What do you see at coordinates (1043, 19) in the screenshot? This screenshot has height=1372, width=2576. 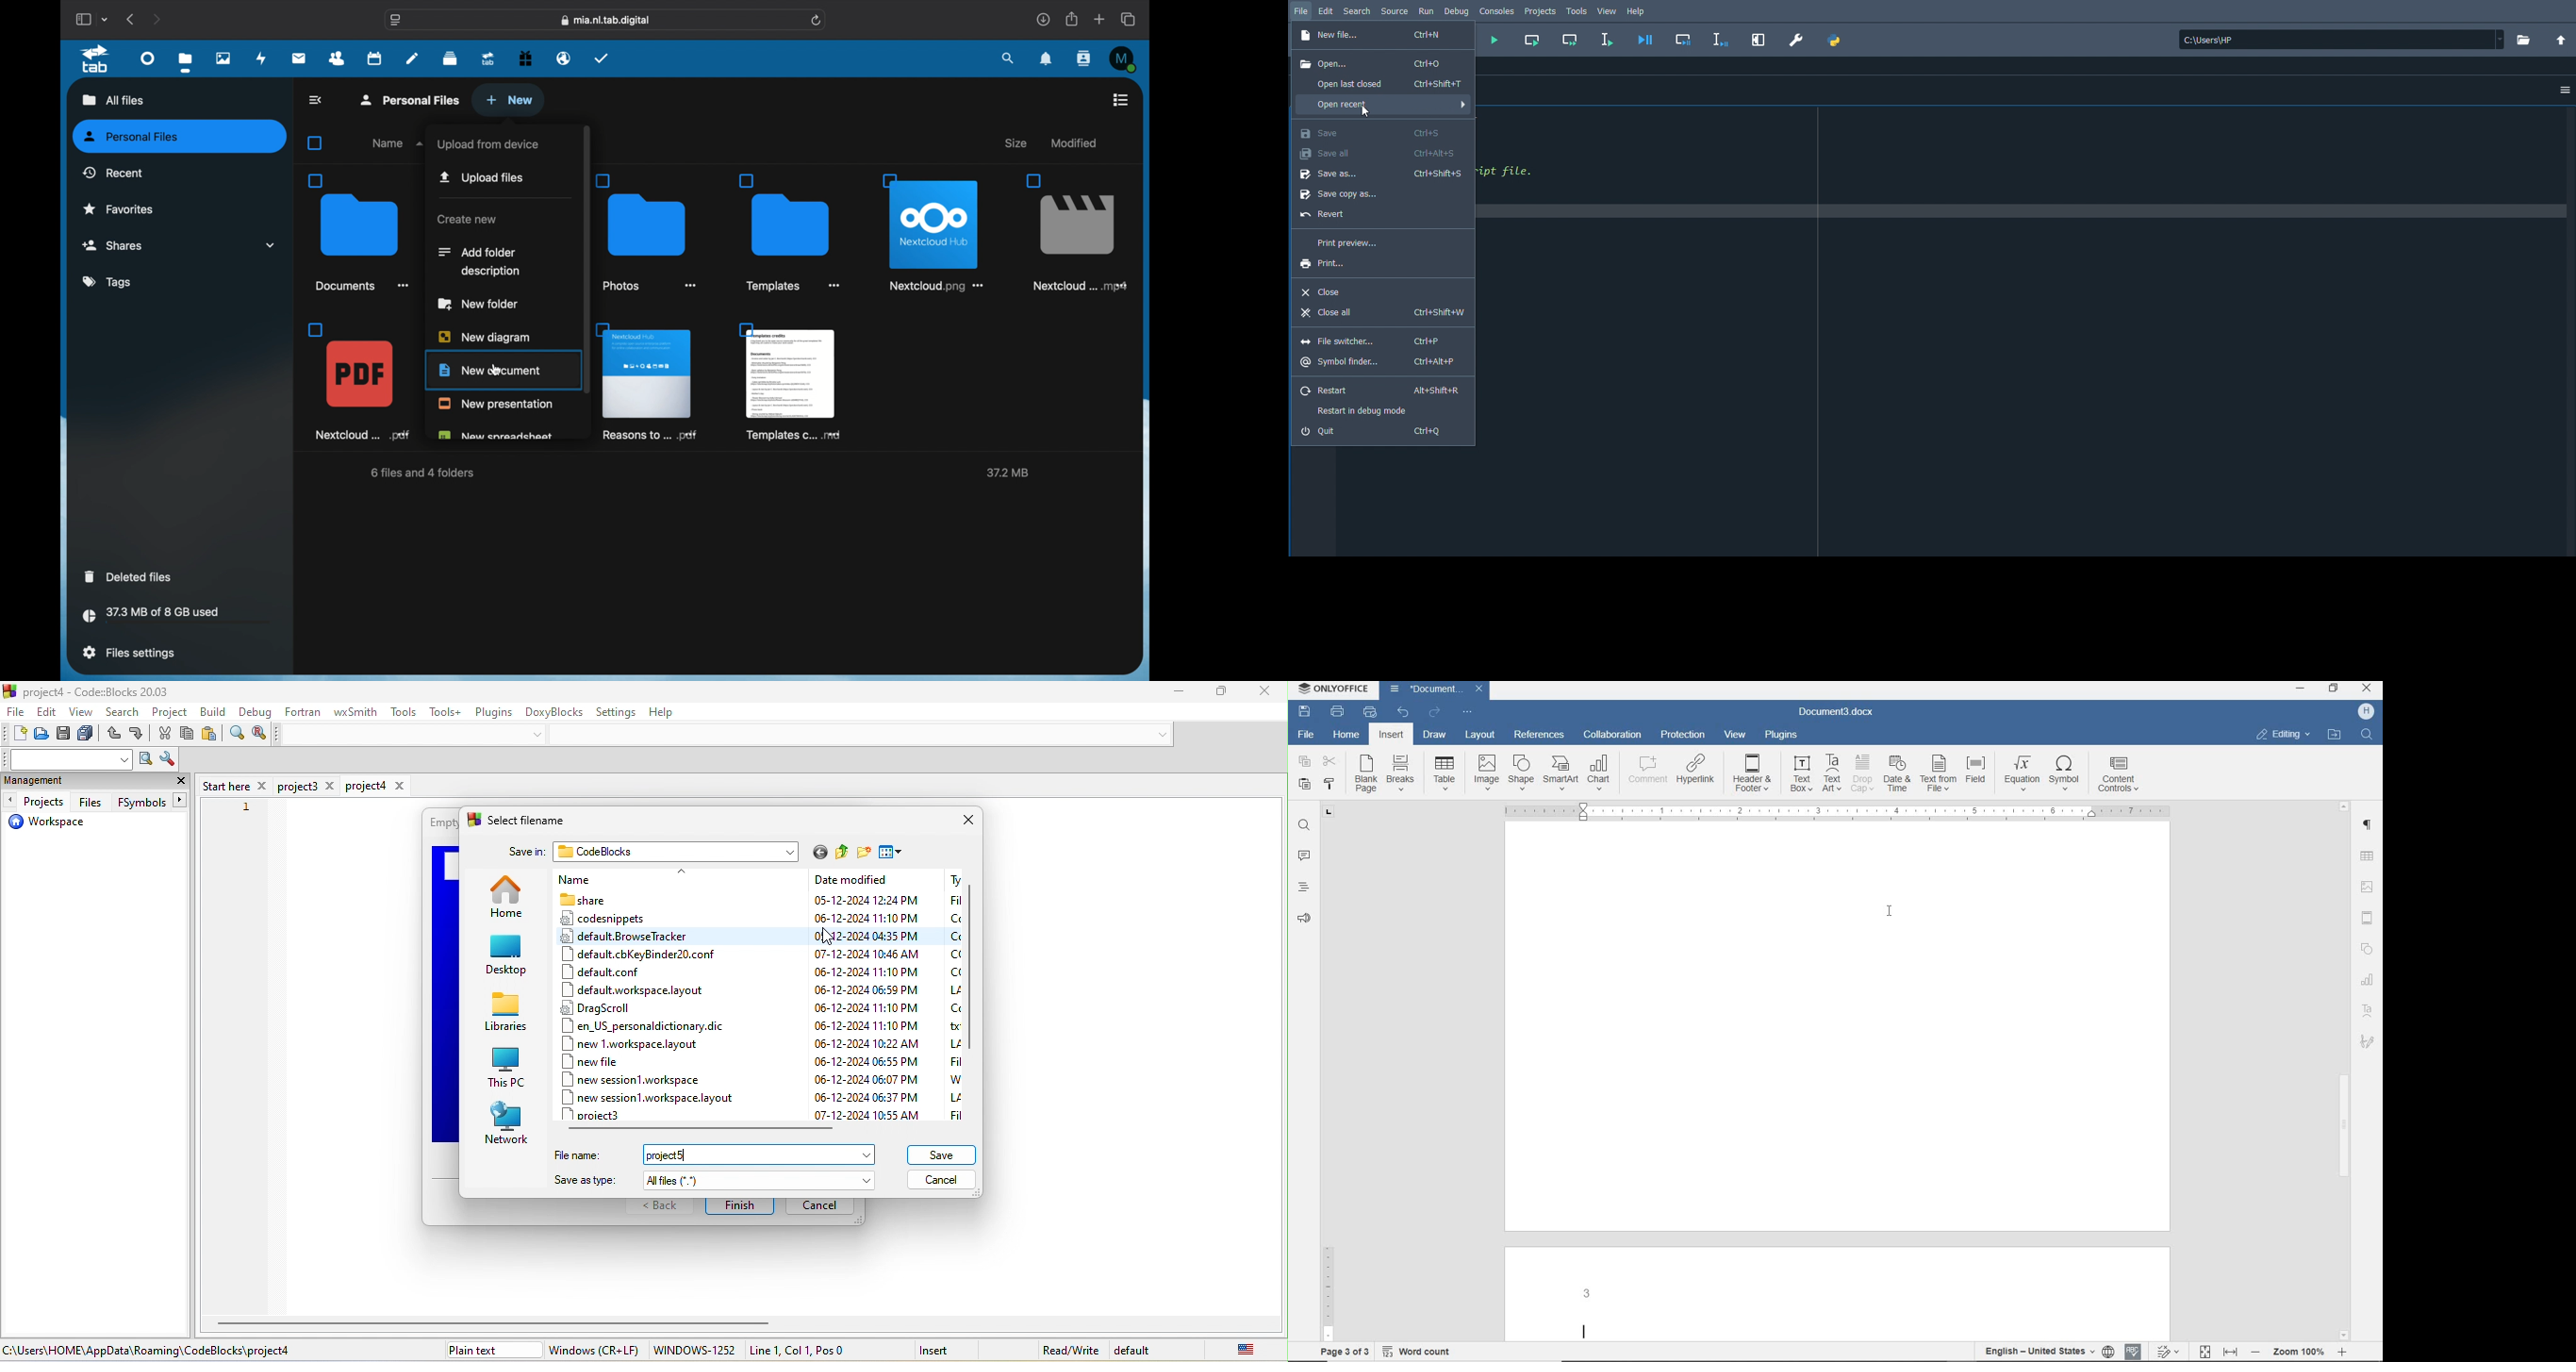 I see `downloads` at bounding box center [1043, 19].